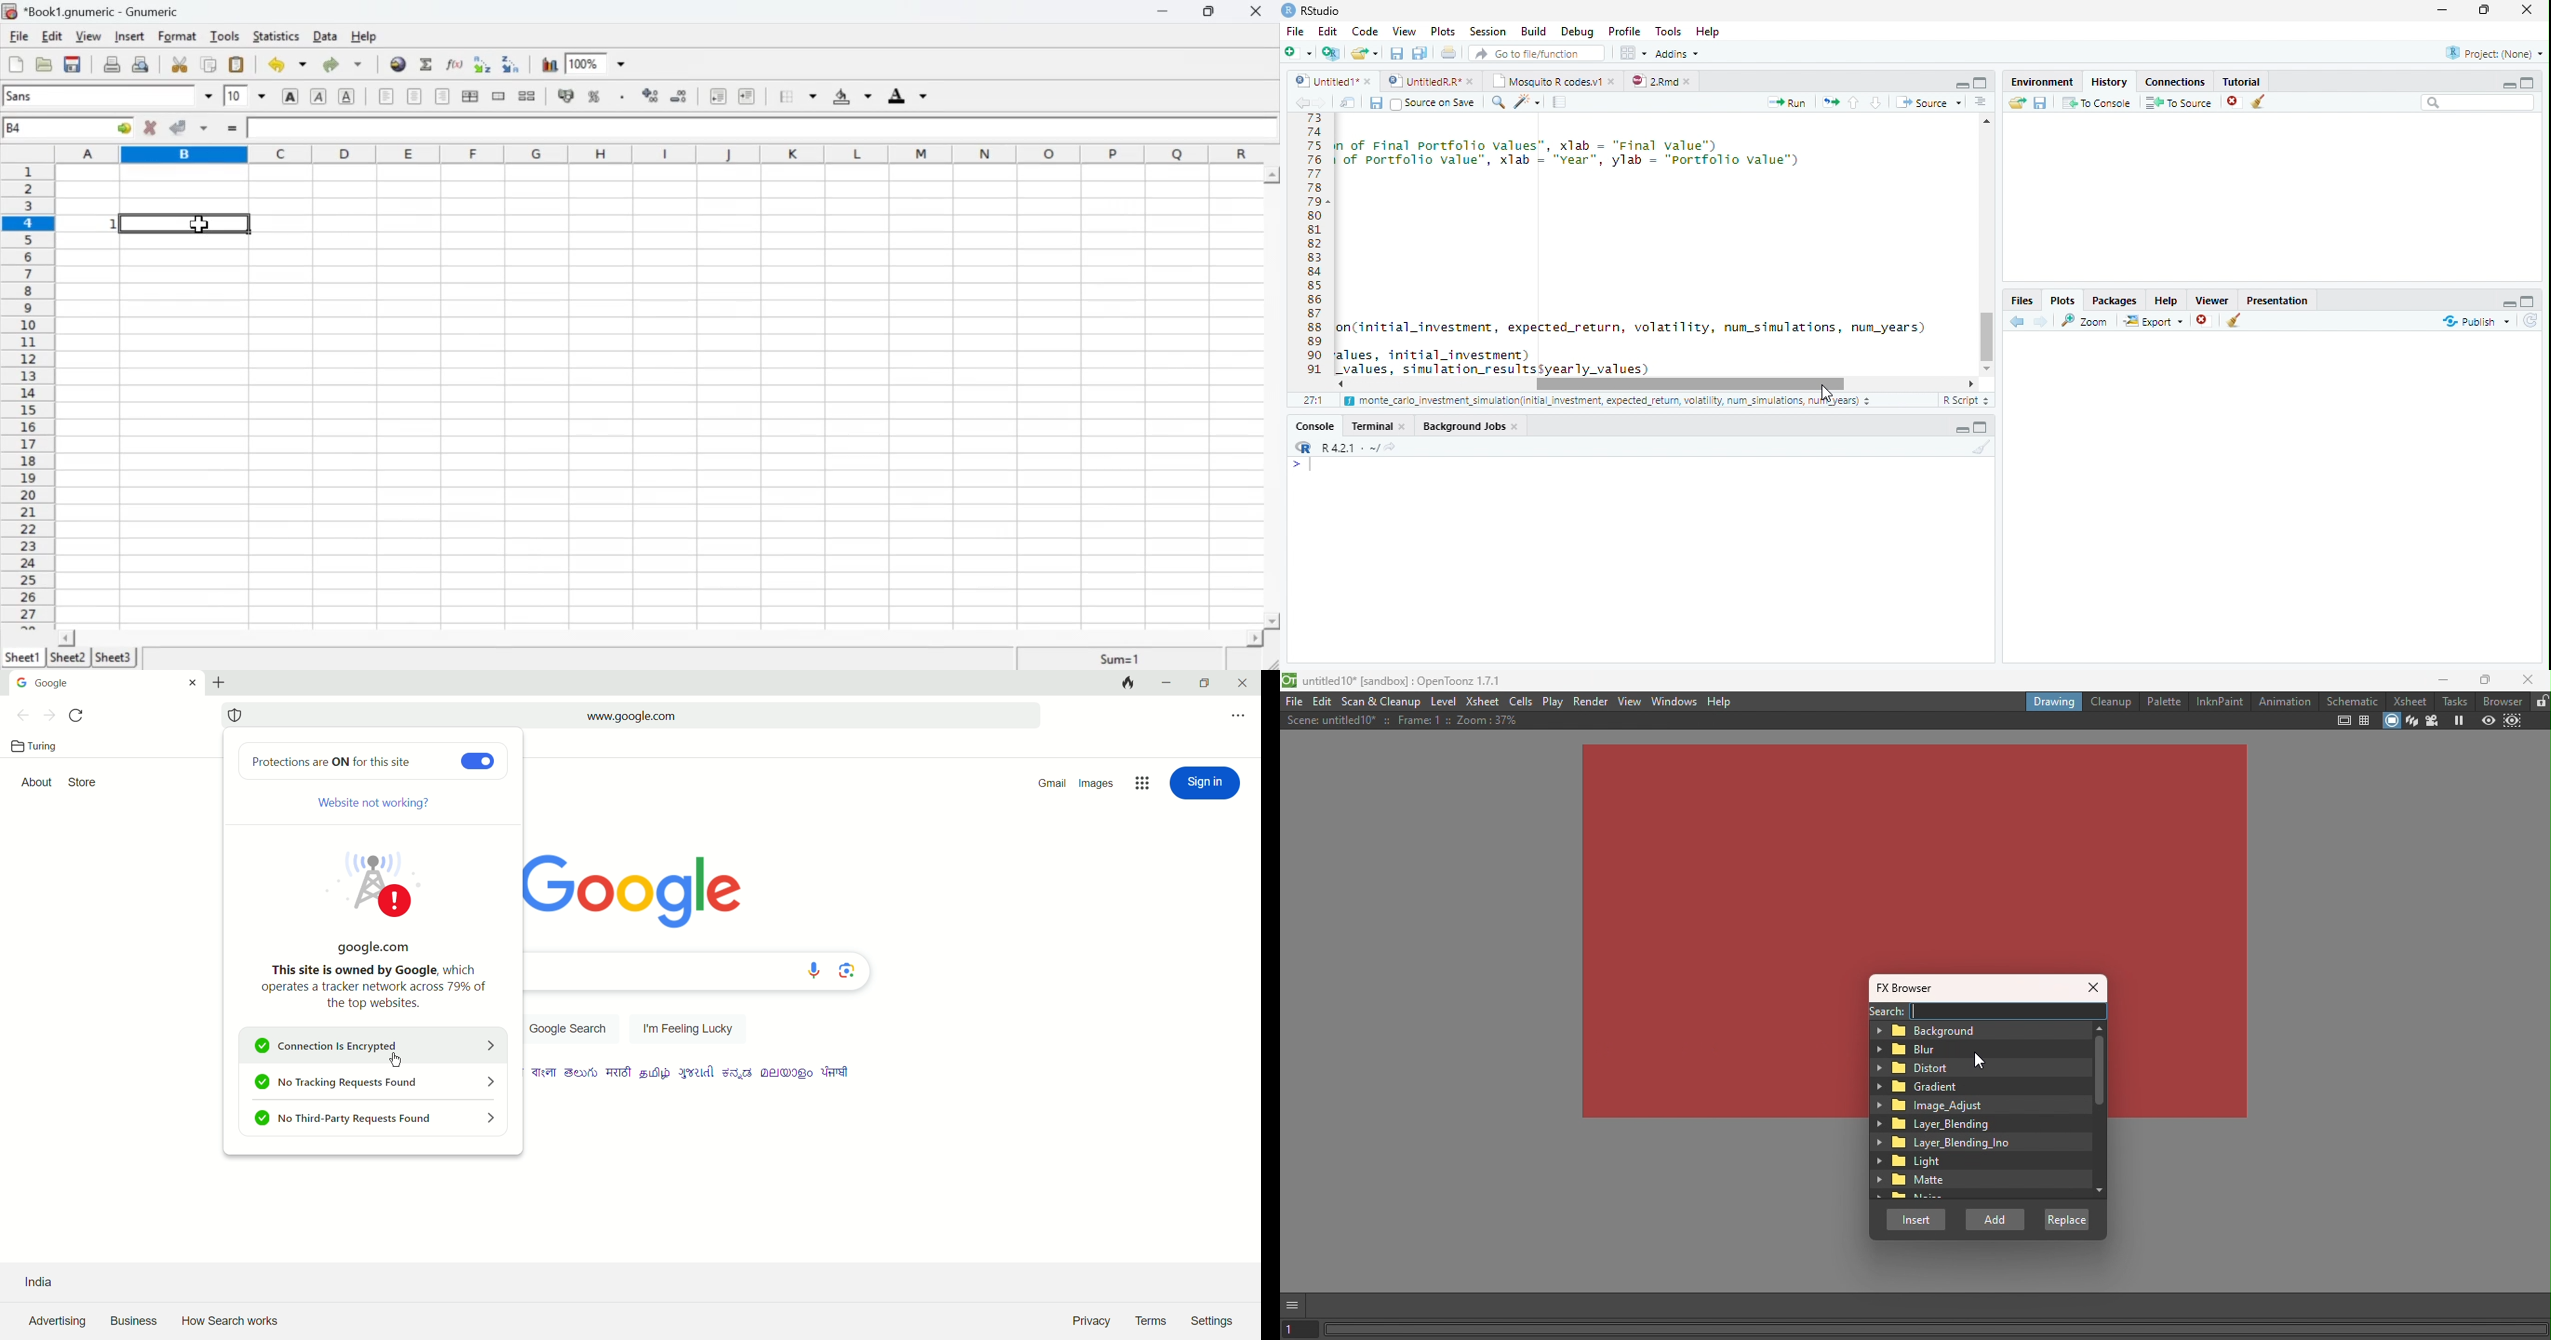 This screenshot has width=2576, height=1344. Describe the element at coordinates (1710, 33) in the screenshot. I see `Help` at that location.